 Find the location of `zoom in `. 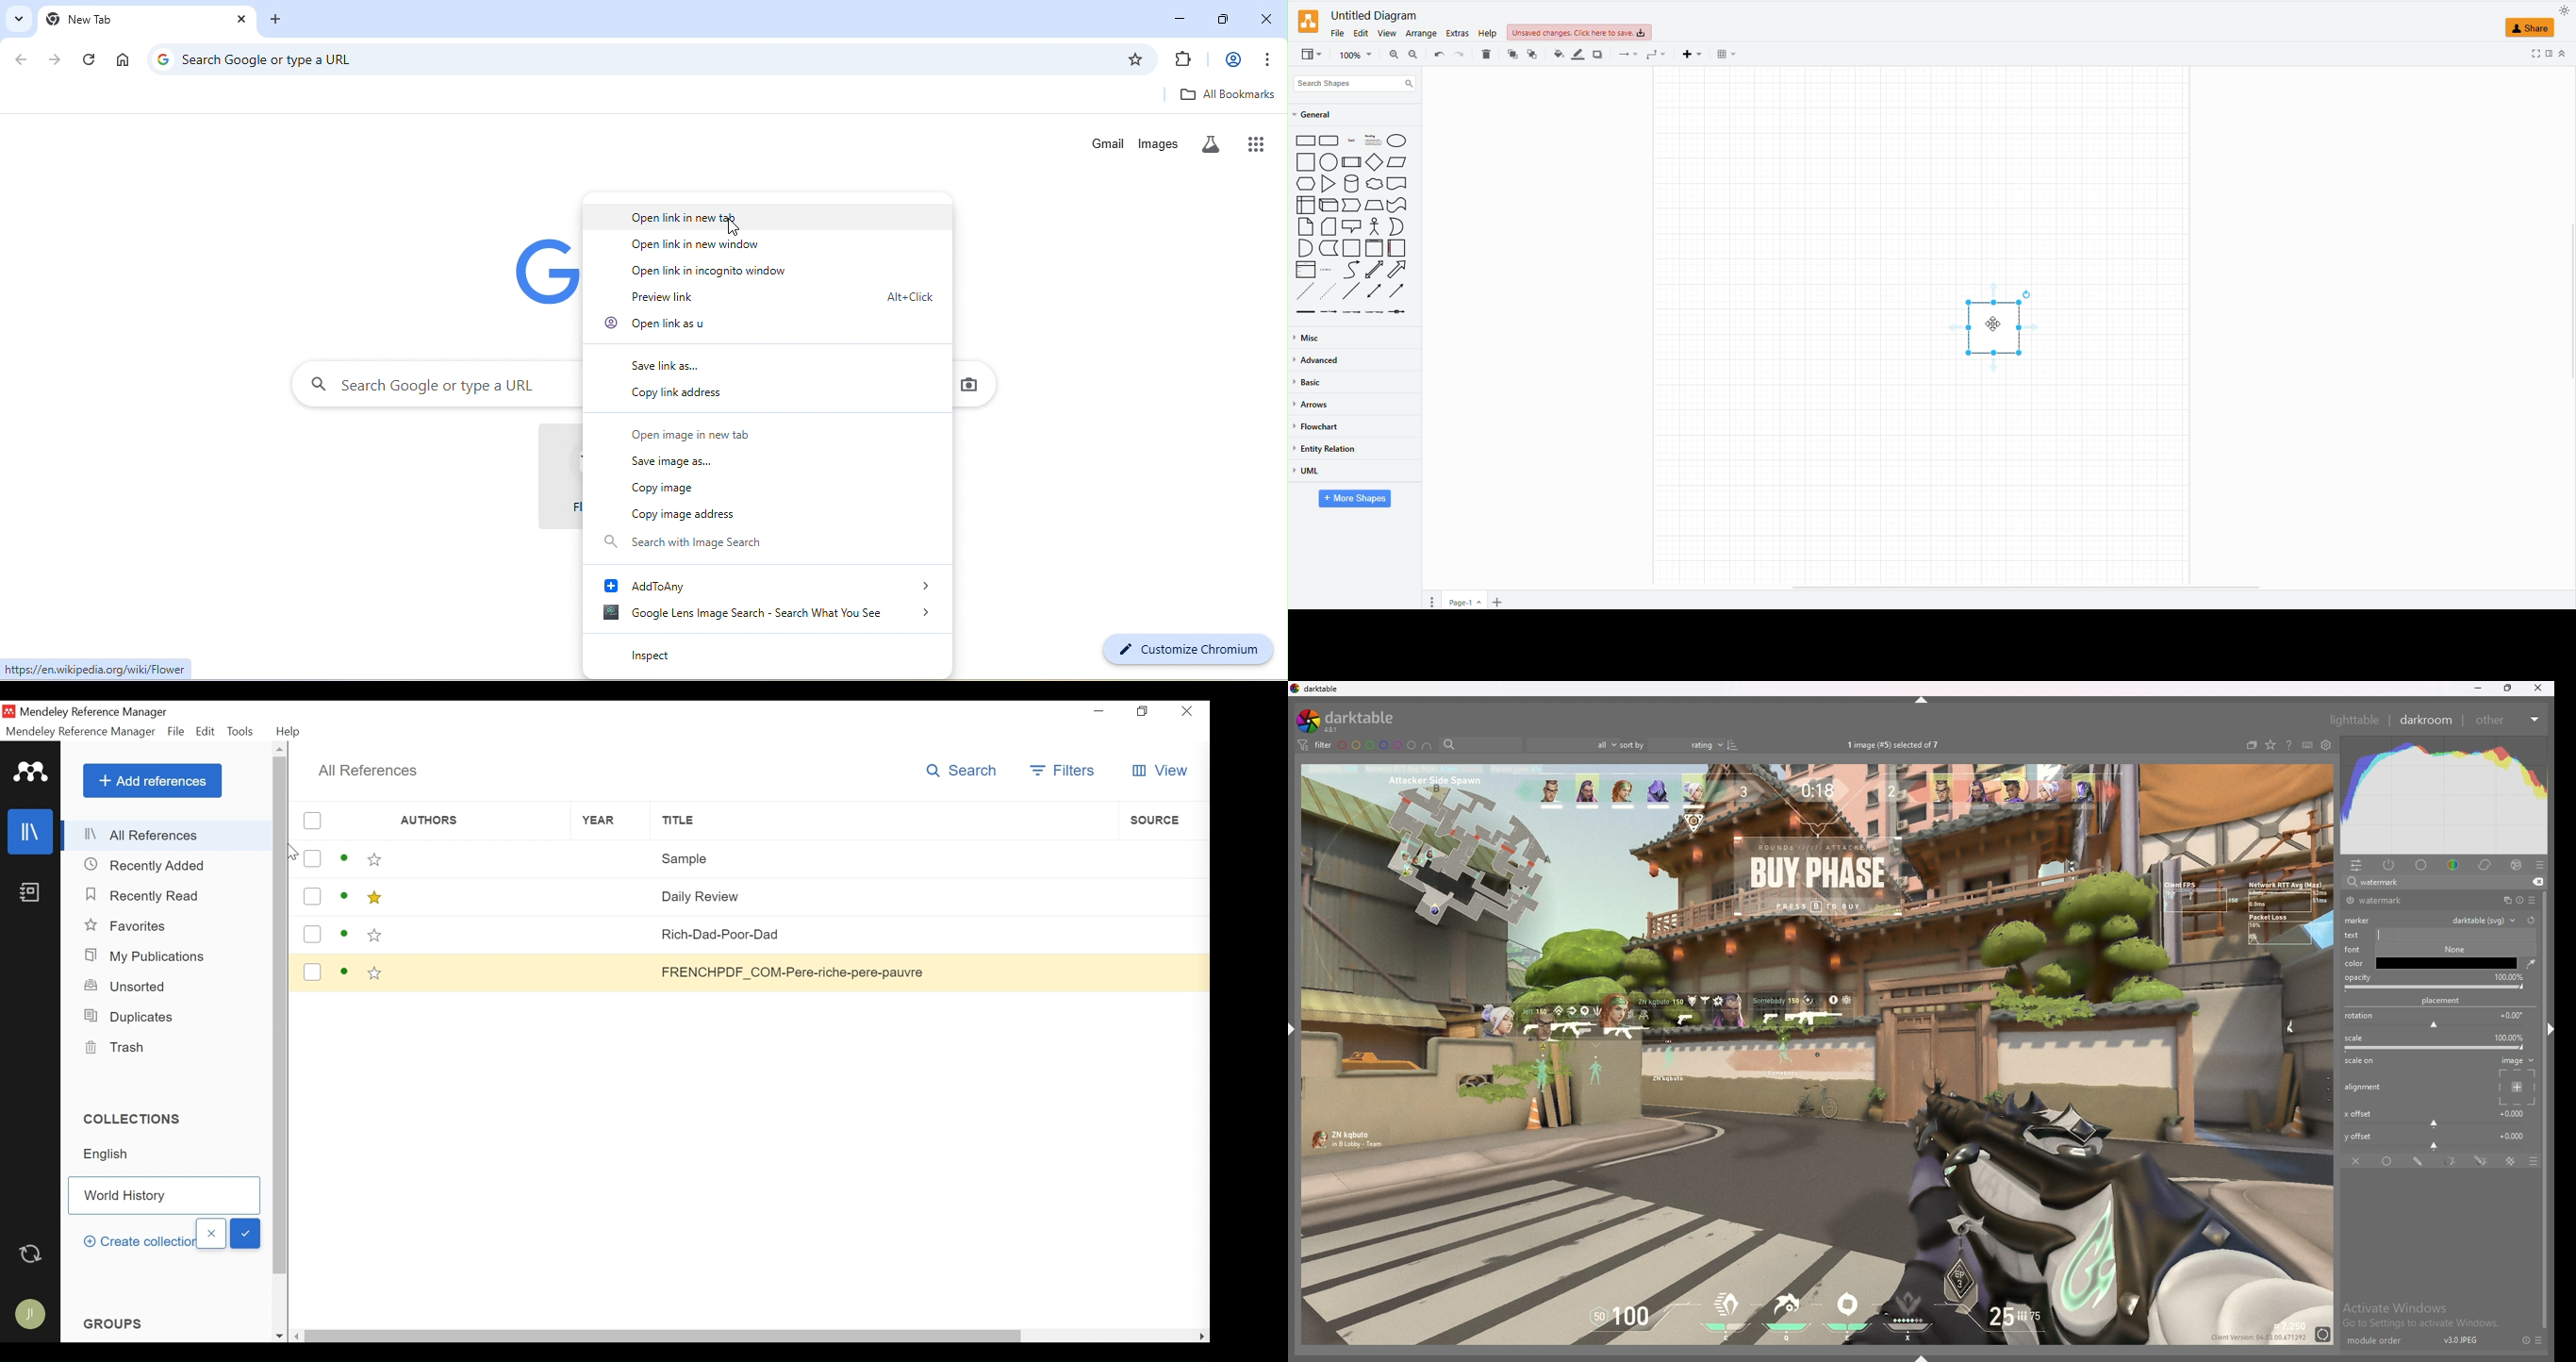

zoom in  is located at coordinates (1392, 54).